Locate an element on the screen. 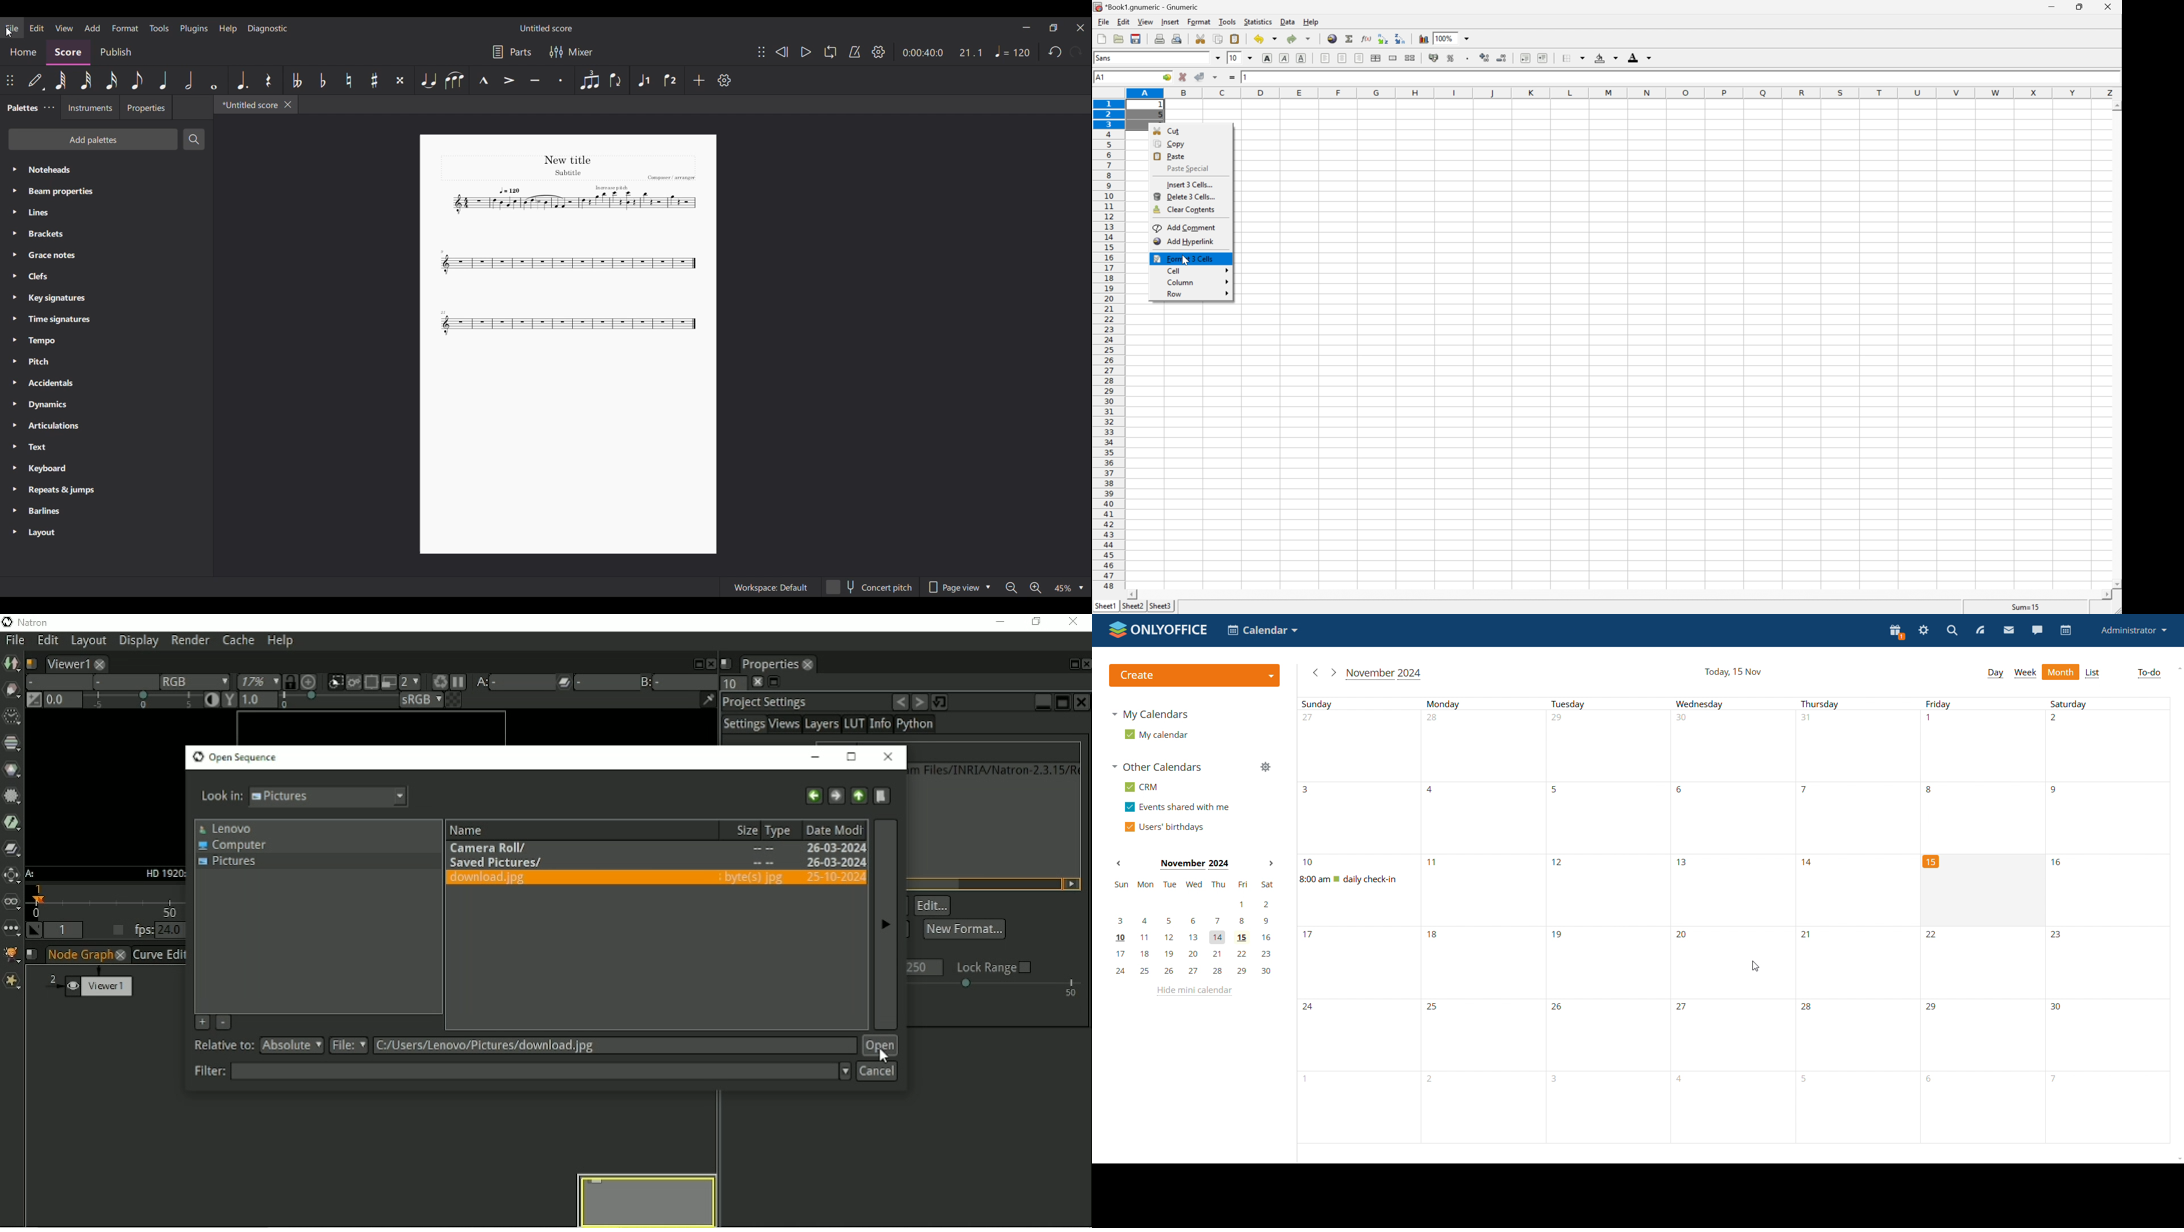 The width and height of the screenshot is (2184, 1232). 8th note is located at coordinates (137, 80).